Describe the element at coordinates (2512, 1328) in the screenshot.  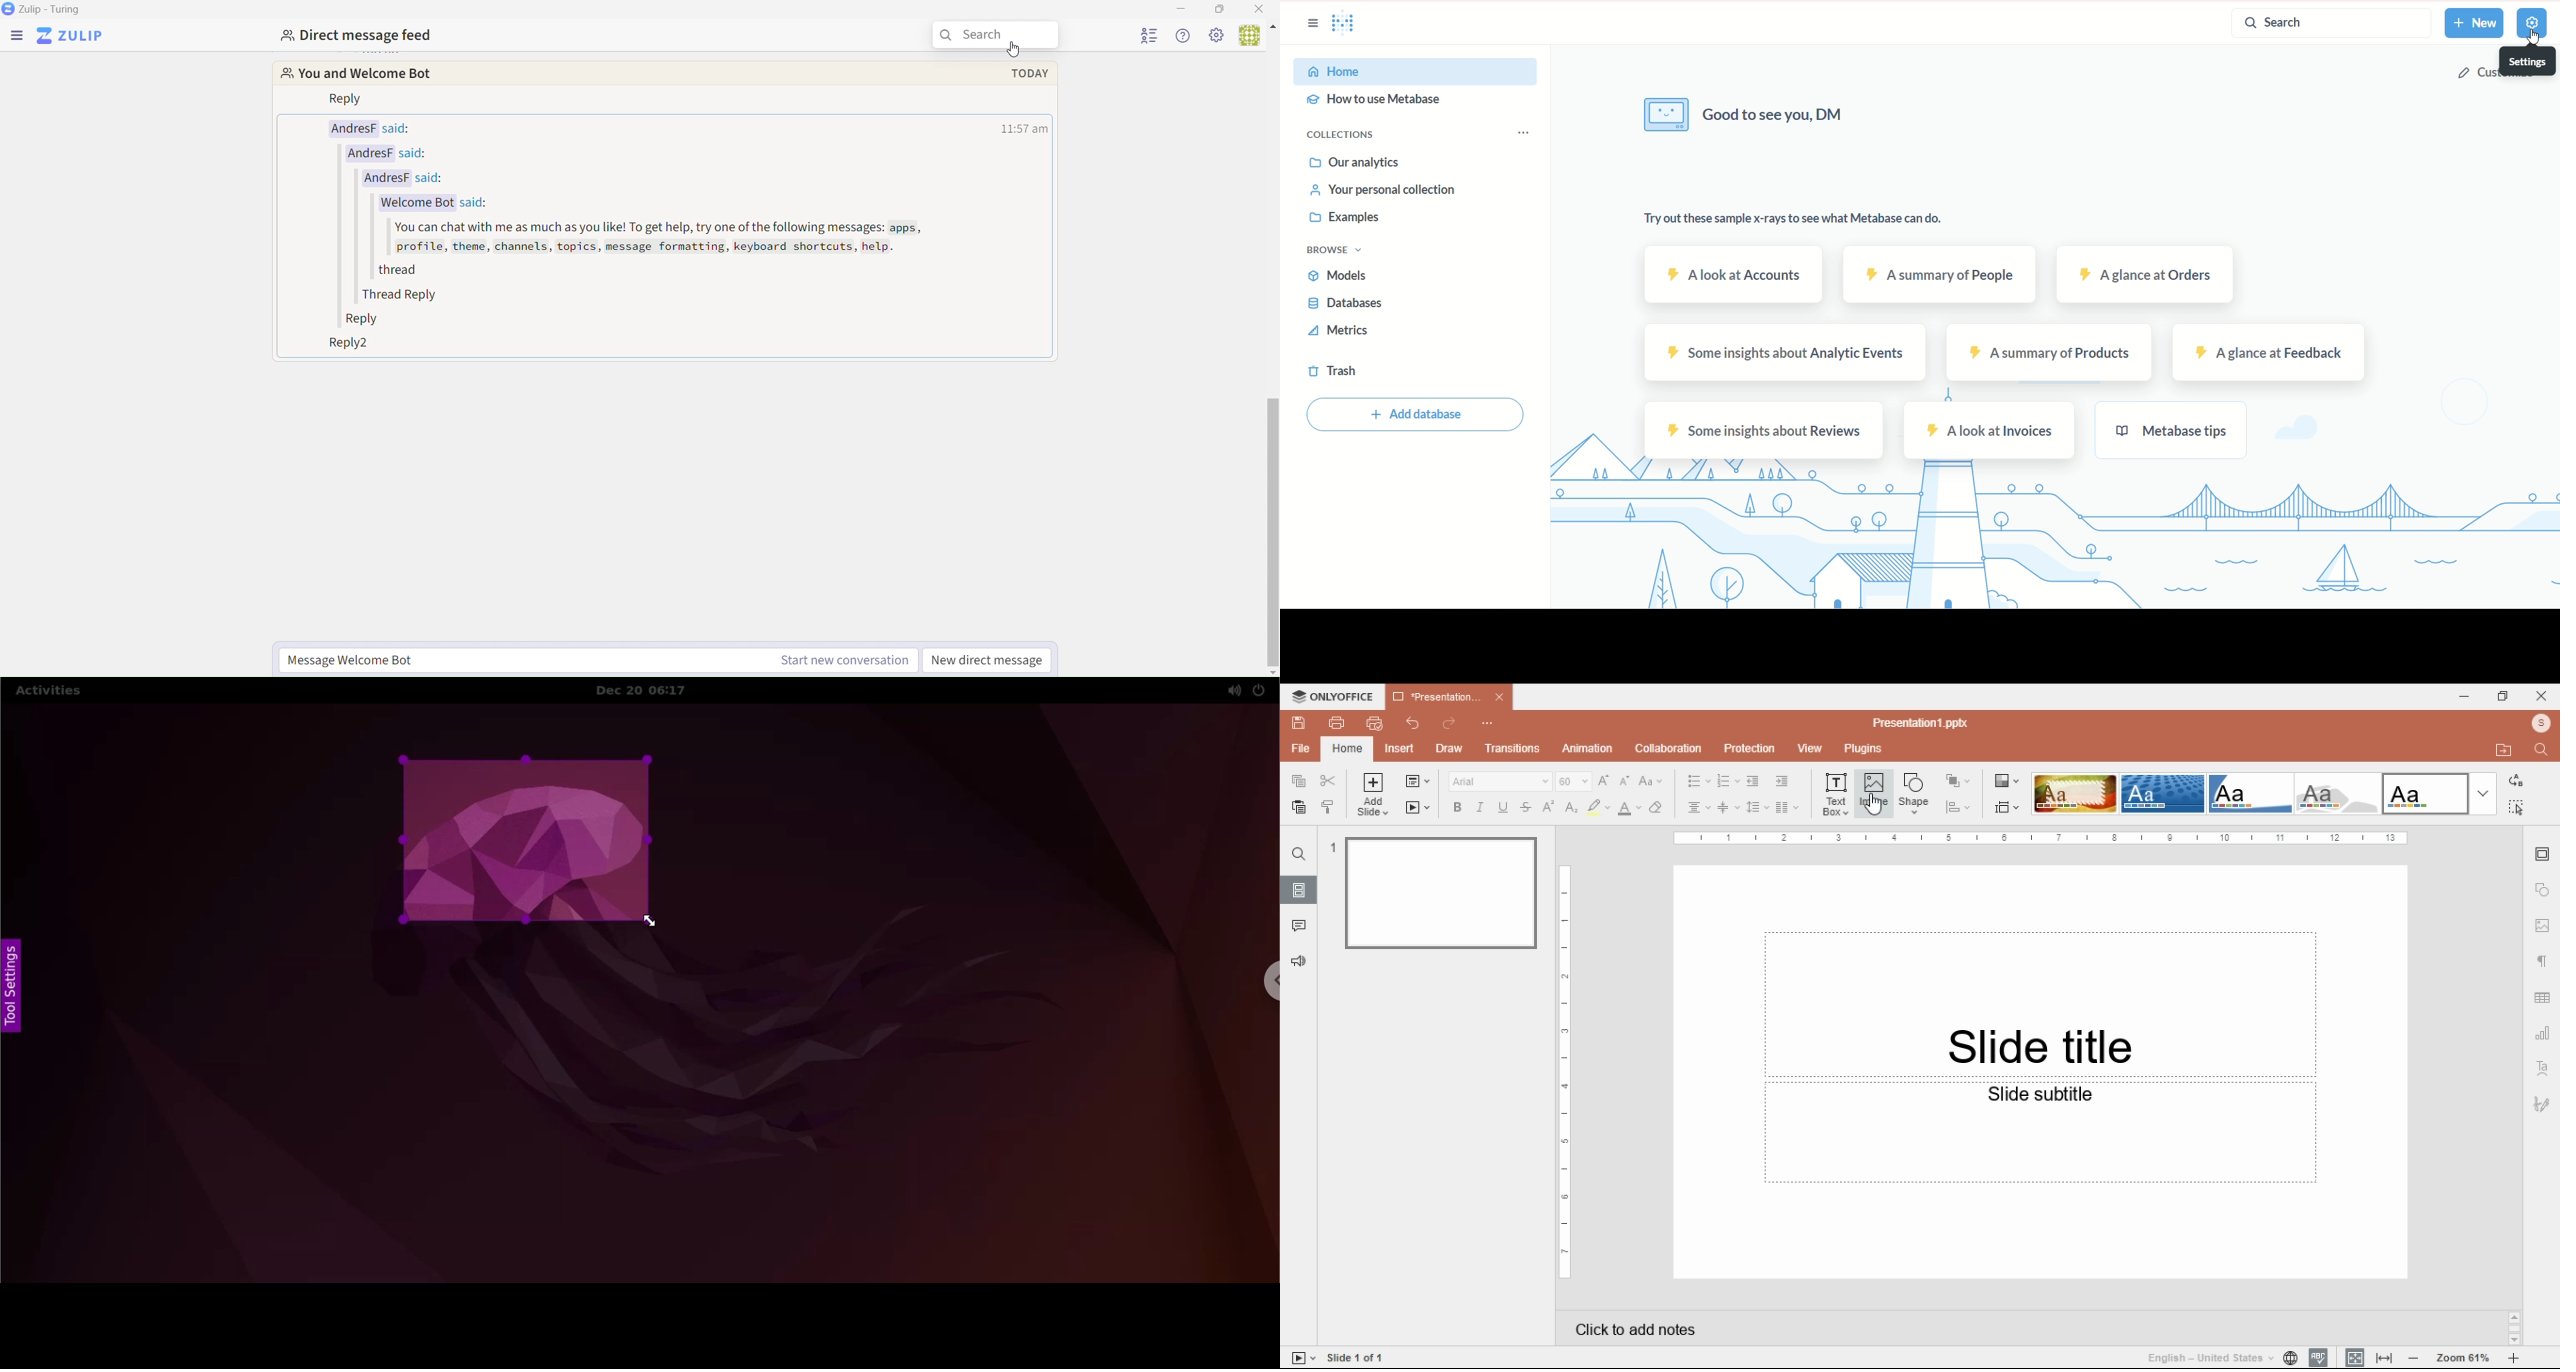
I see `Scrollbar` at that location.